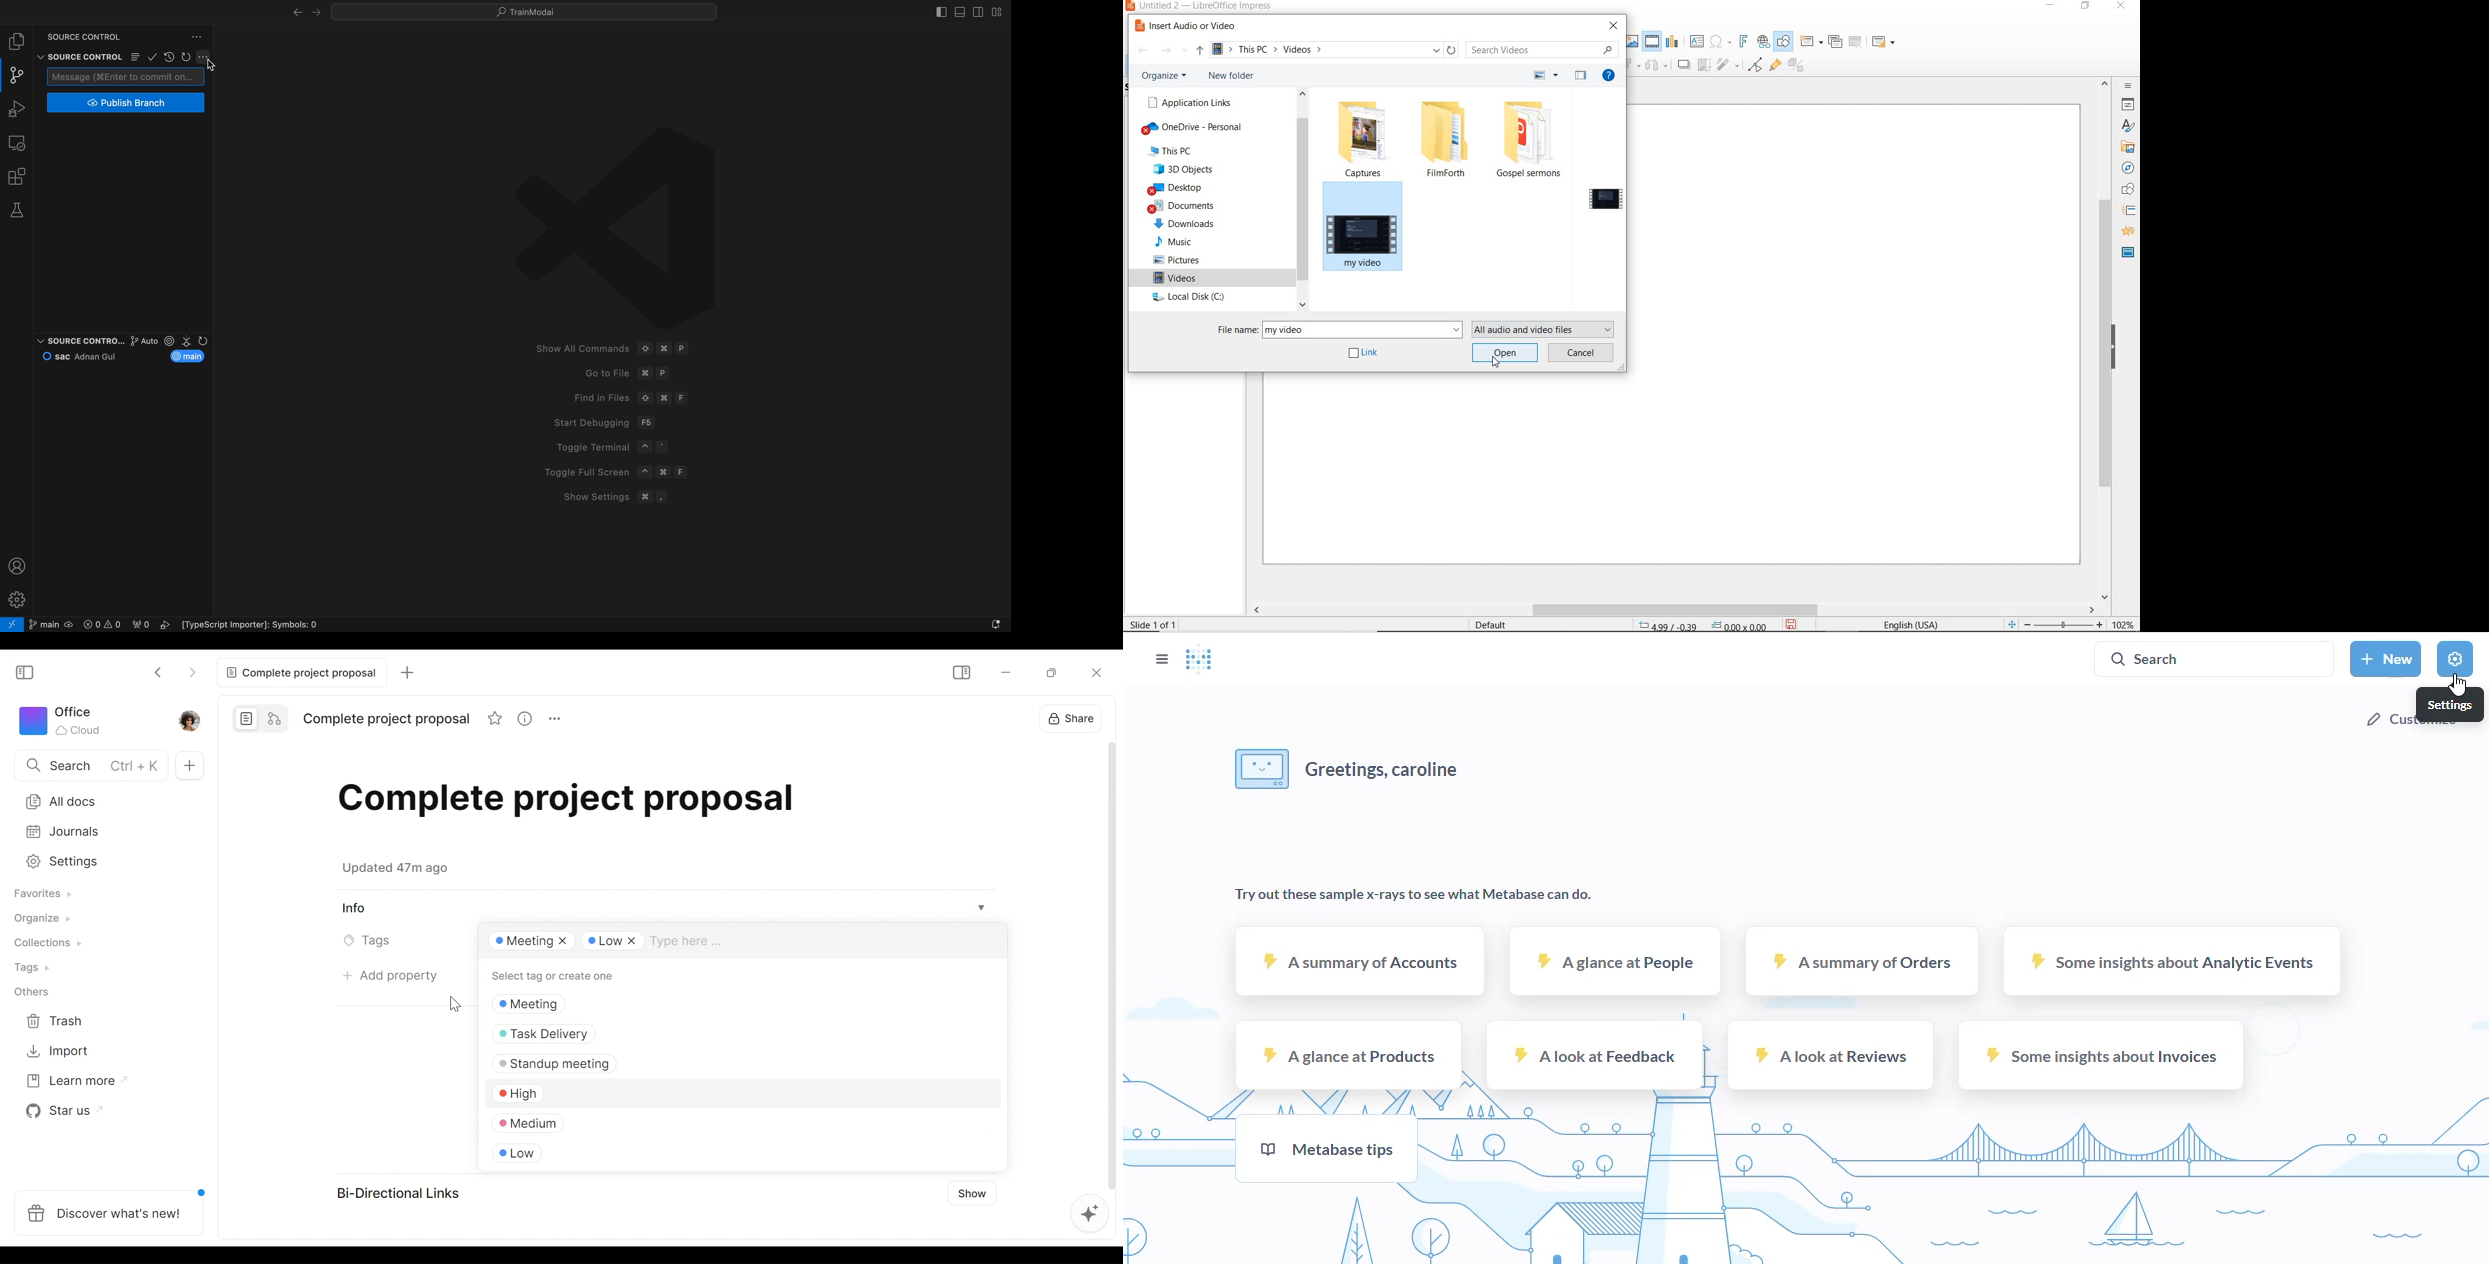 The height and width of the screenshot is (1288, 2492). I want to click on Add Tab, so click(190, 764).